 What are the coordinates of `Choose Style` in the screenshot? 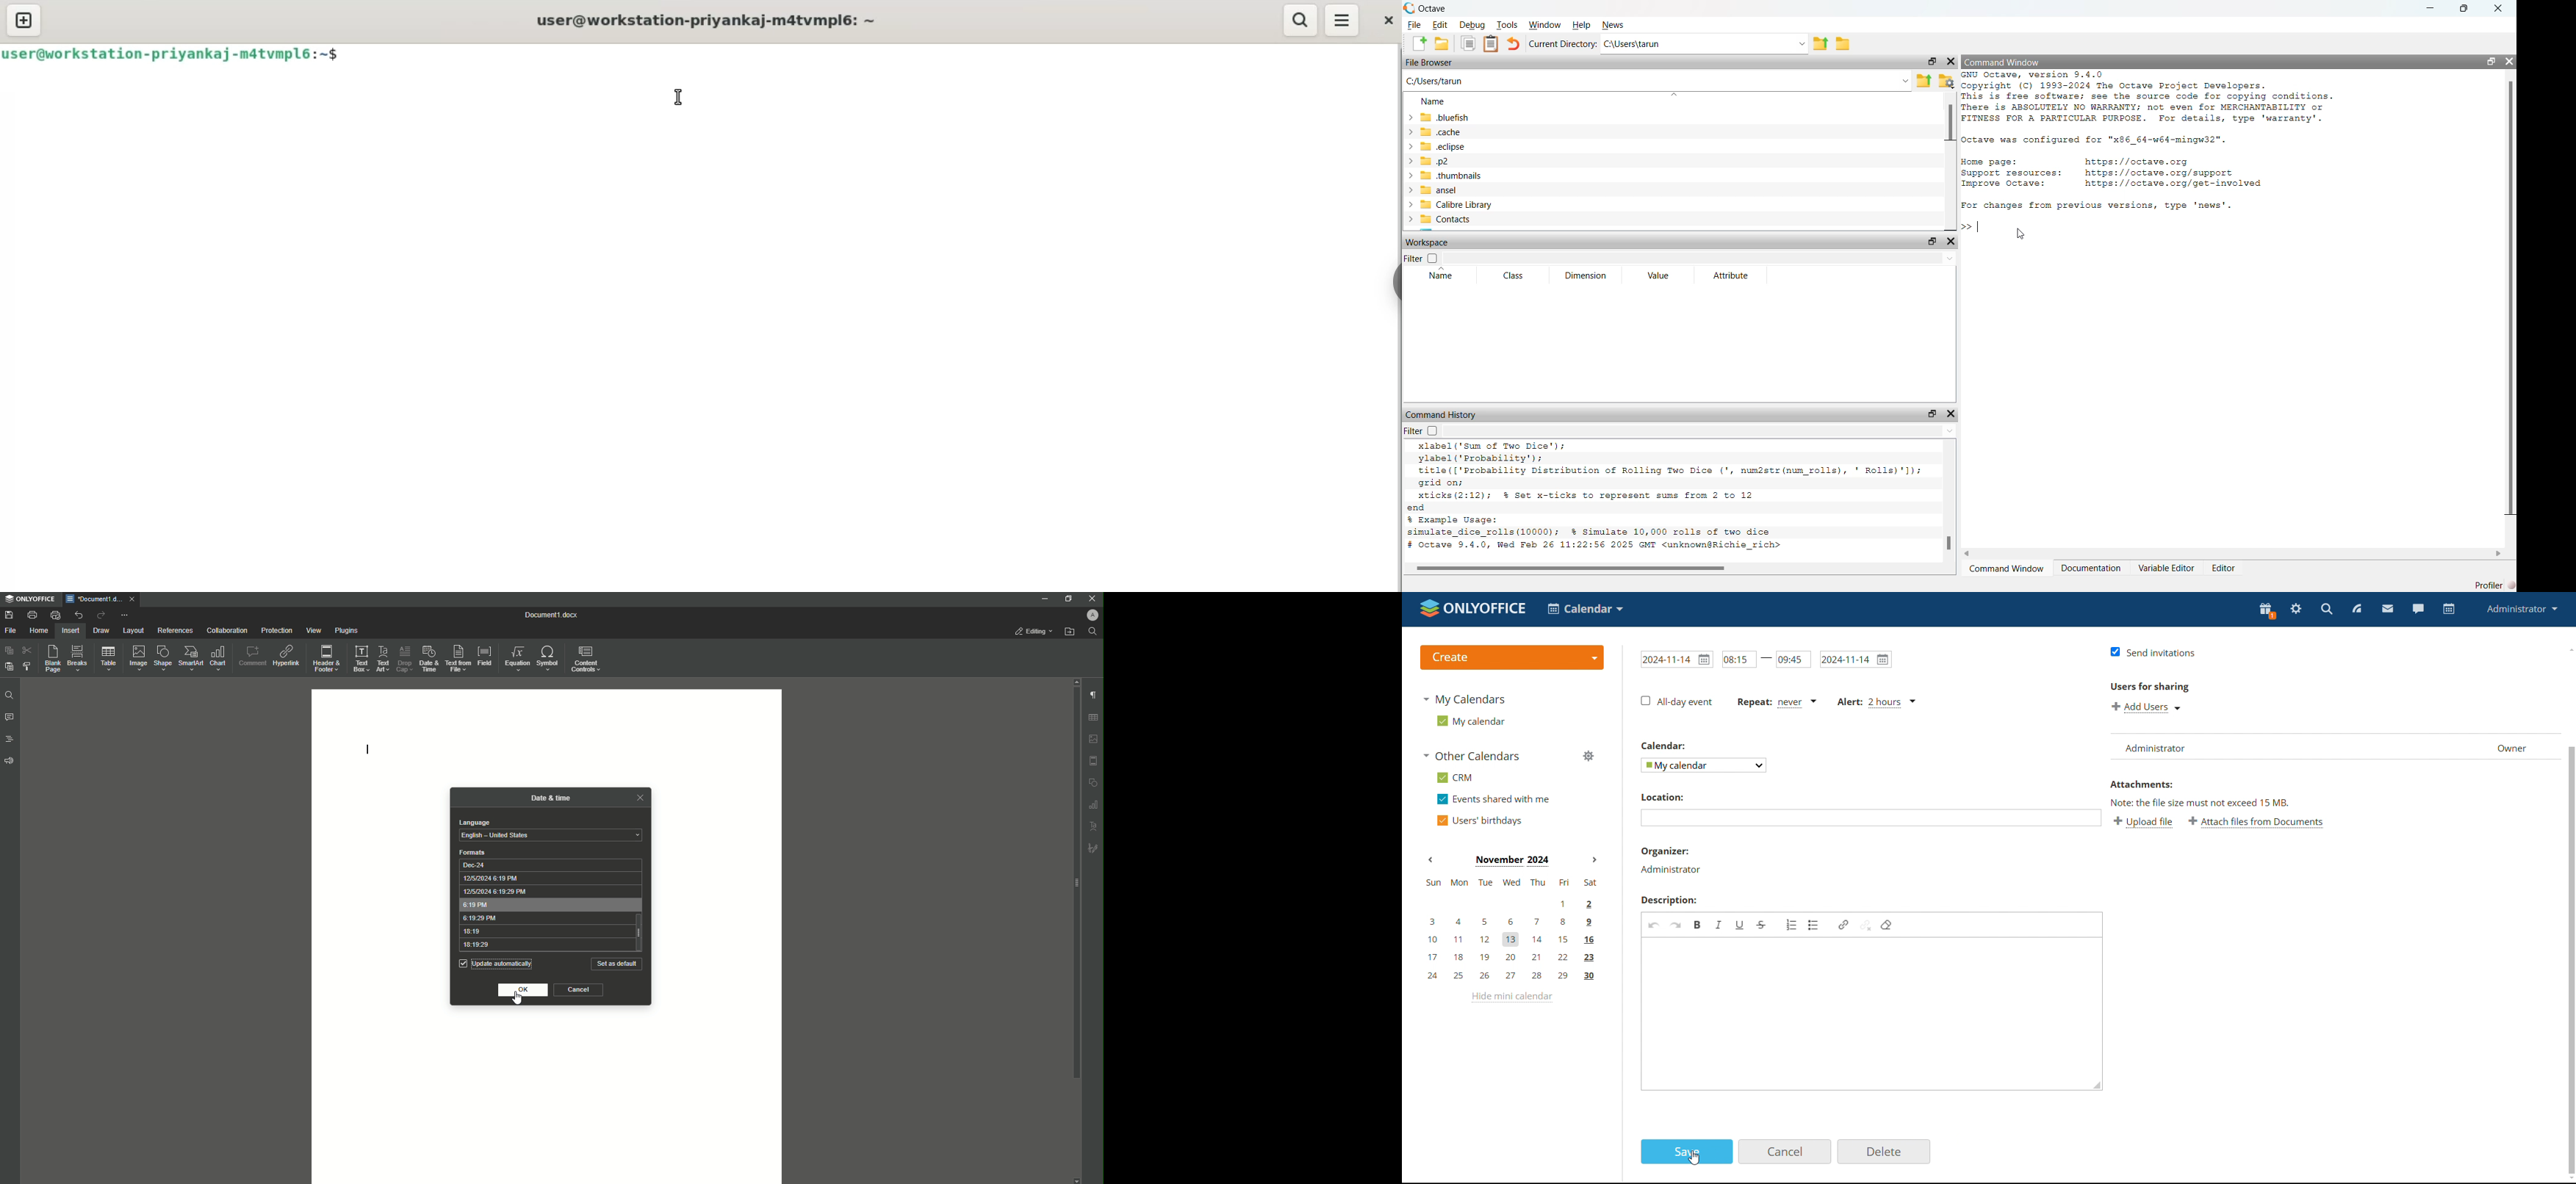 It's located at (27, 666).